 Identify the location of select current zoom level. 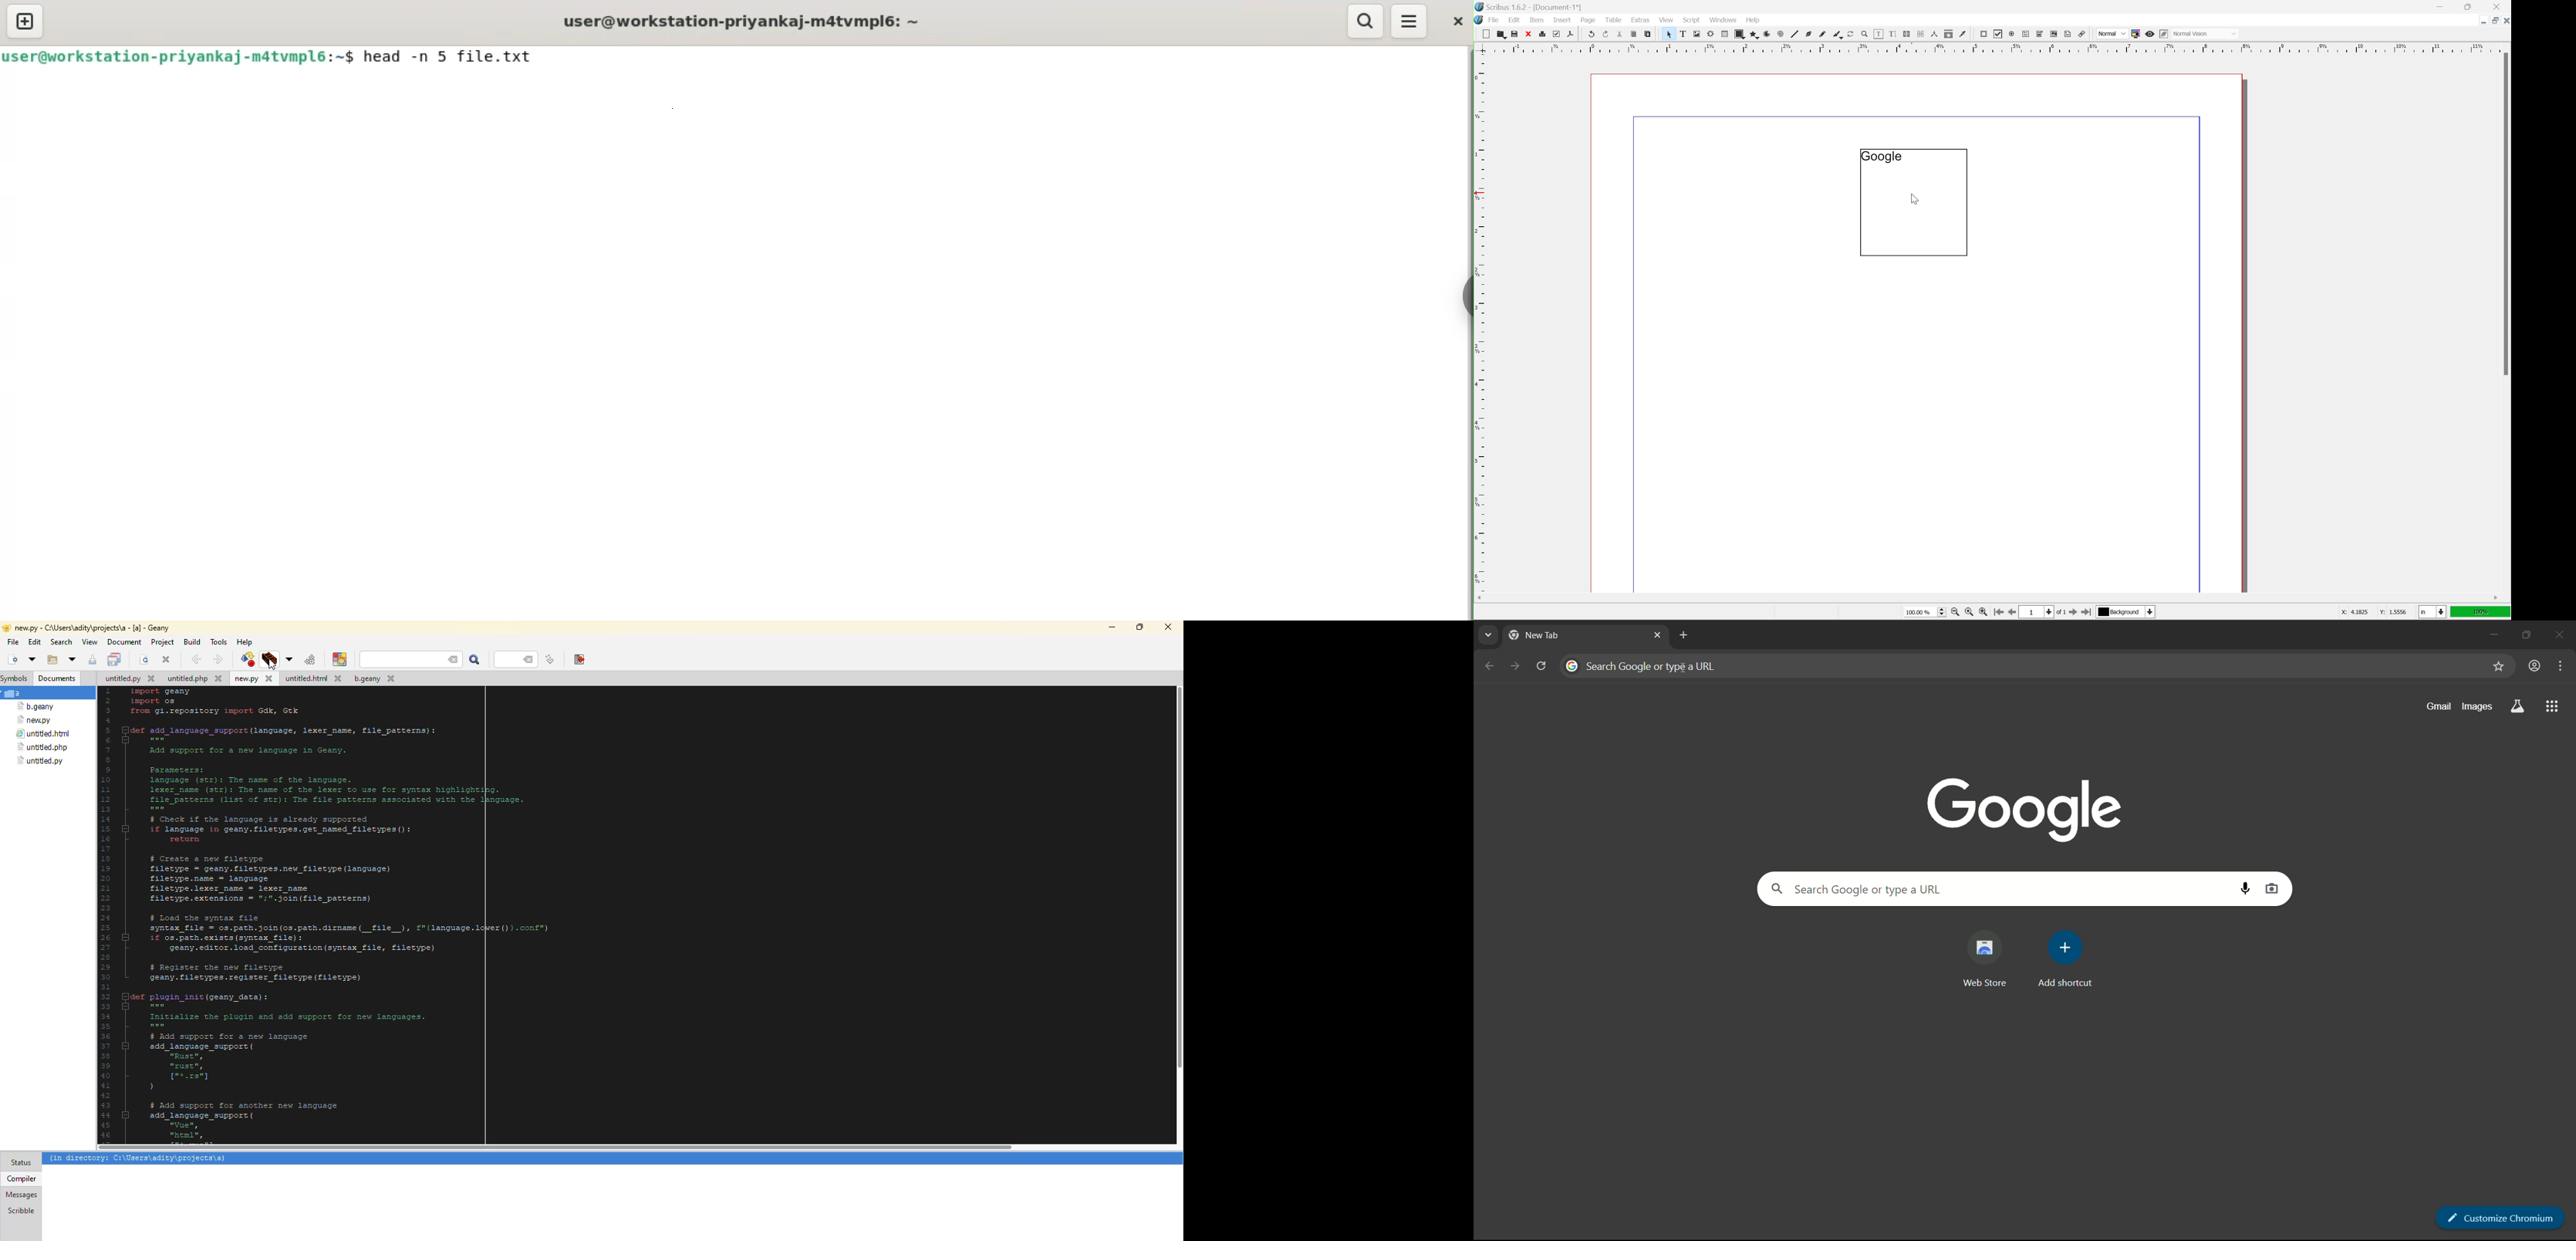
(1925, 612).